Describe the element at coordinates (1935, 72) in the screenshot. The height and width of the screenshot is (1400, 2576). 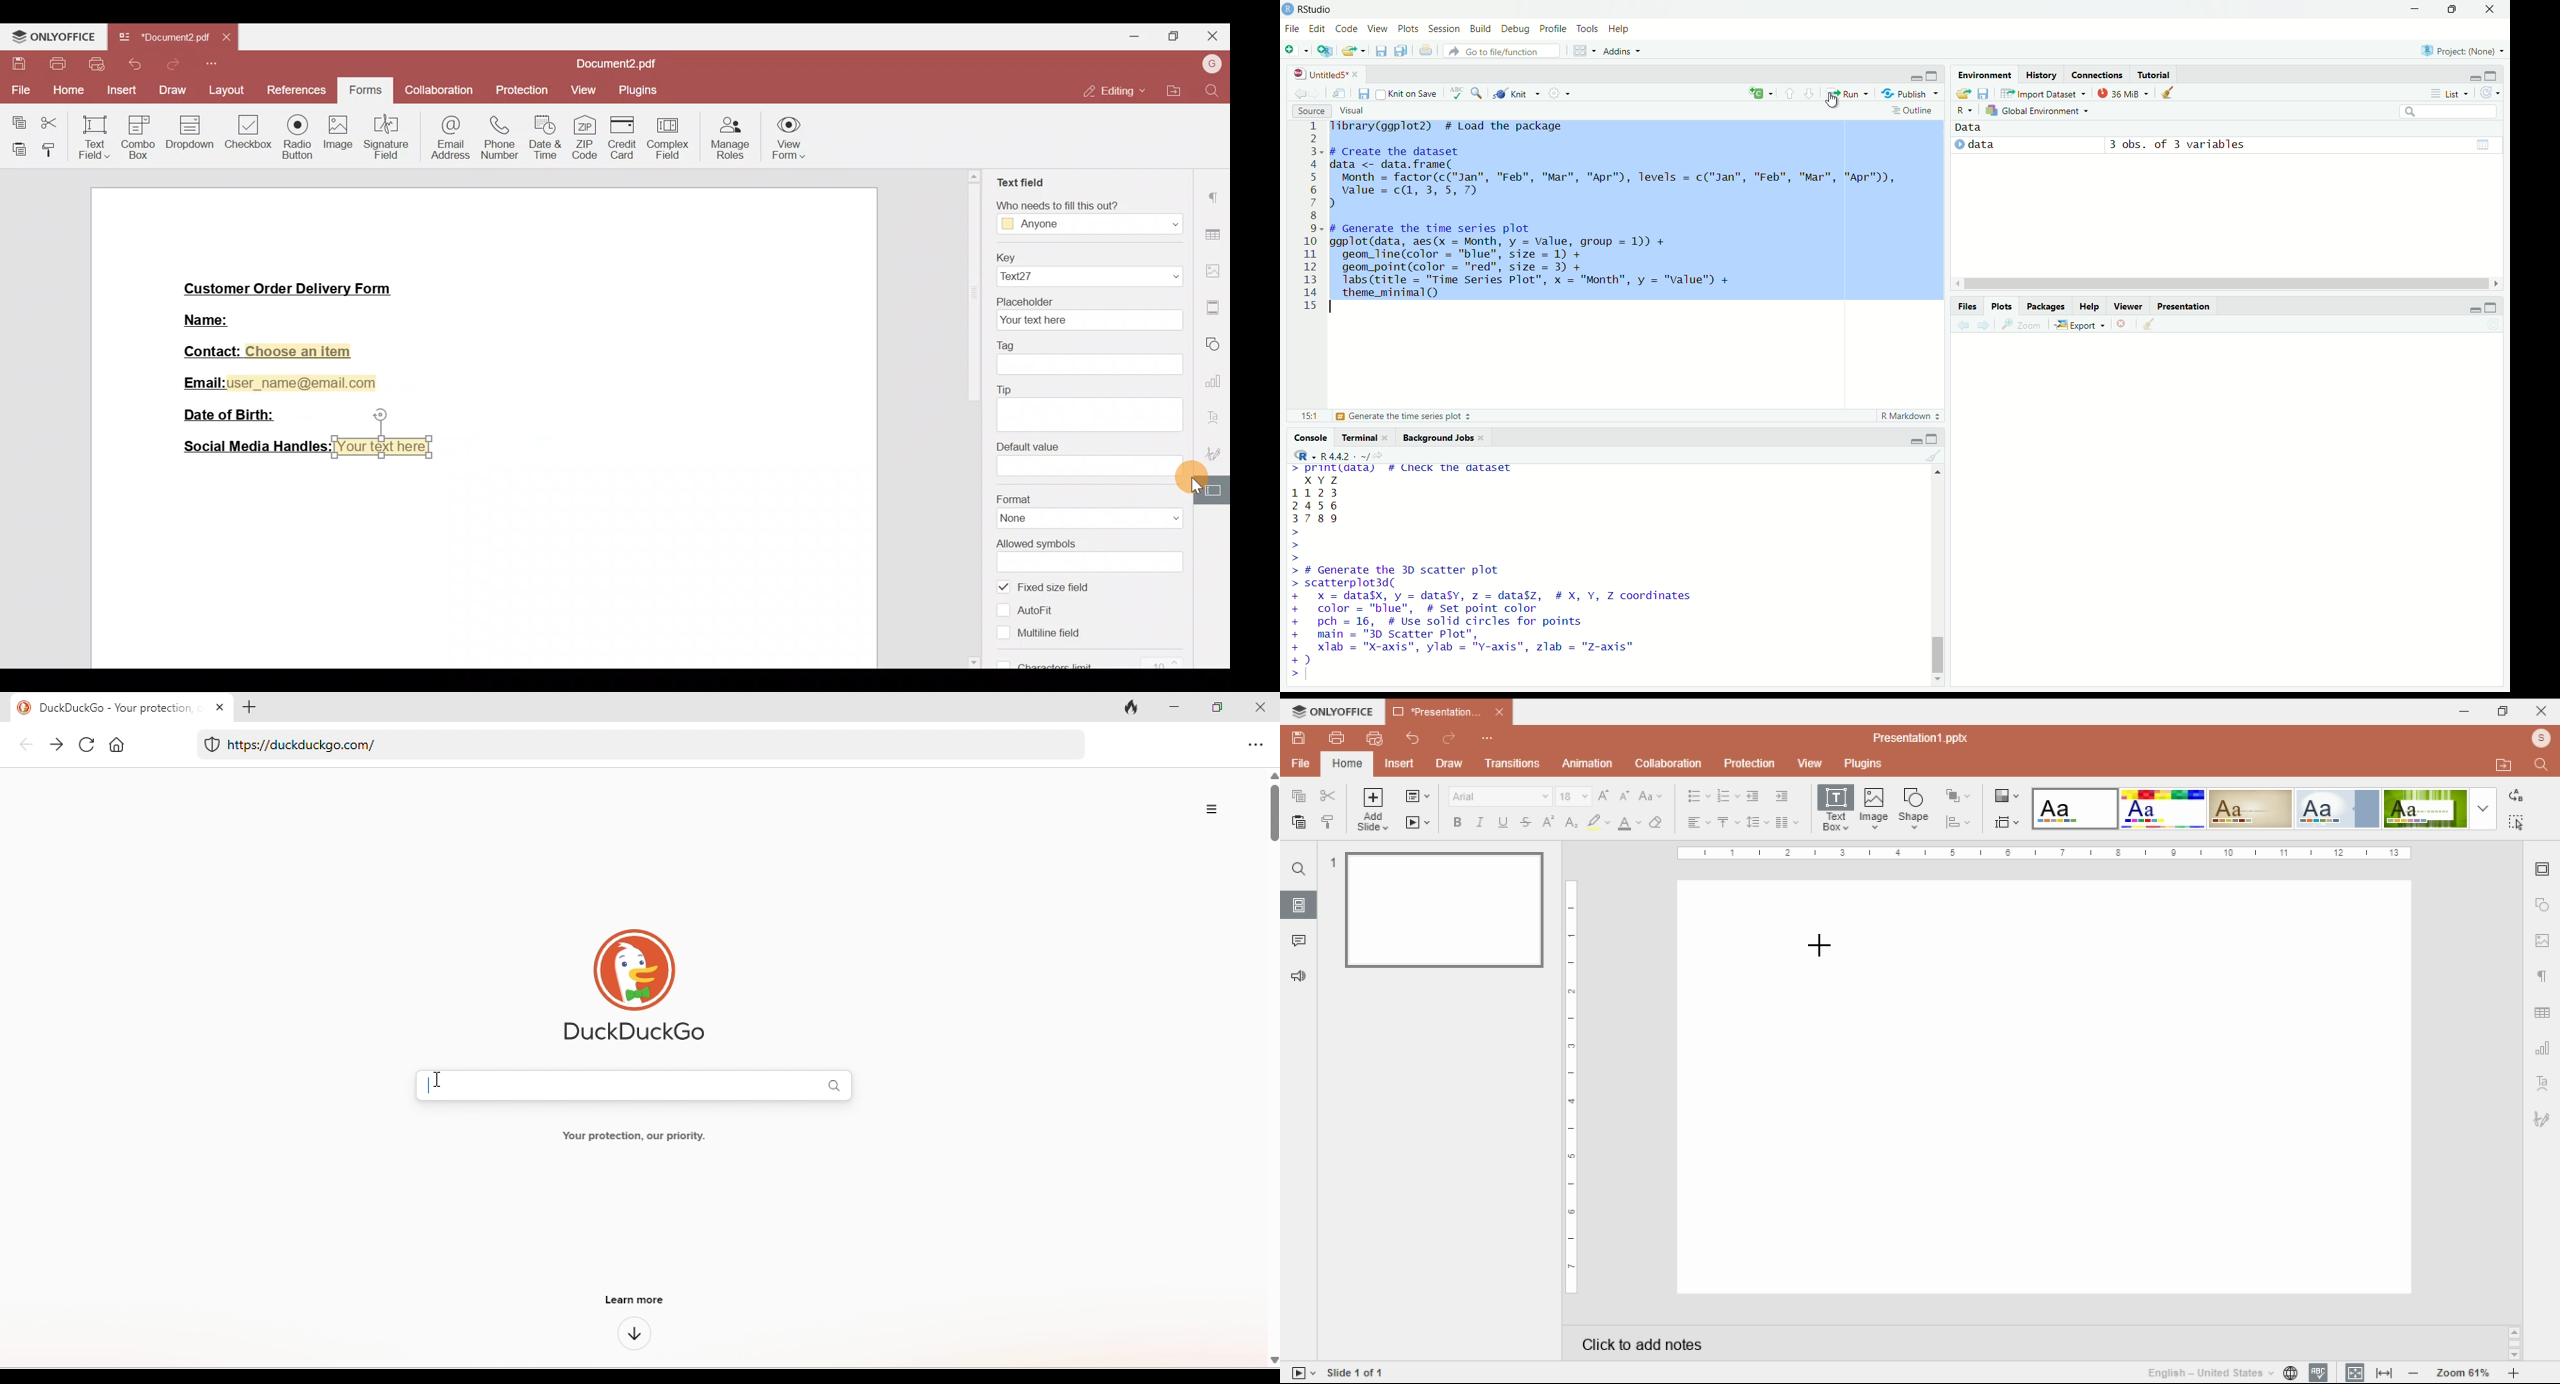
I see `maximize` at that location.